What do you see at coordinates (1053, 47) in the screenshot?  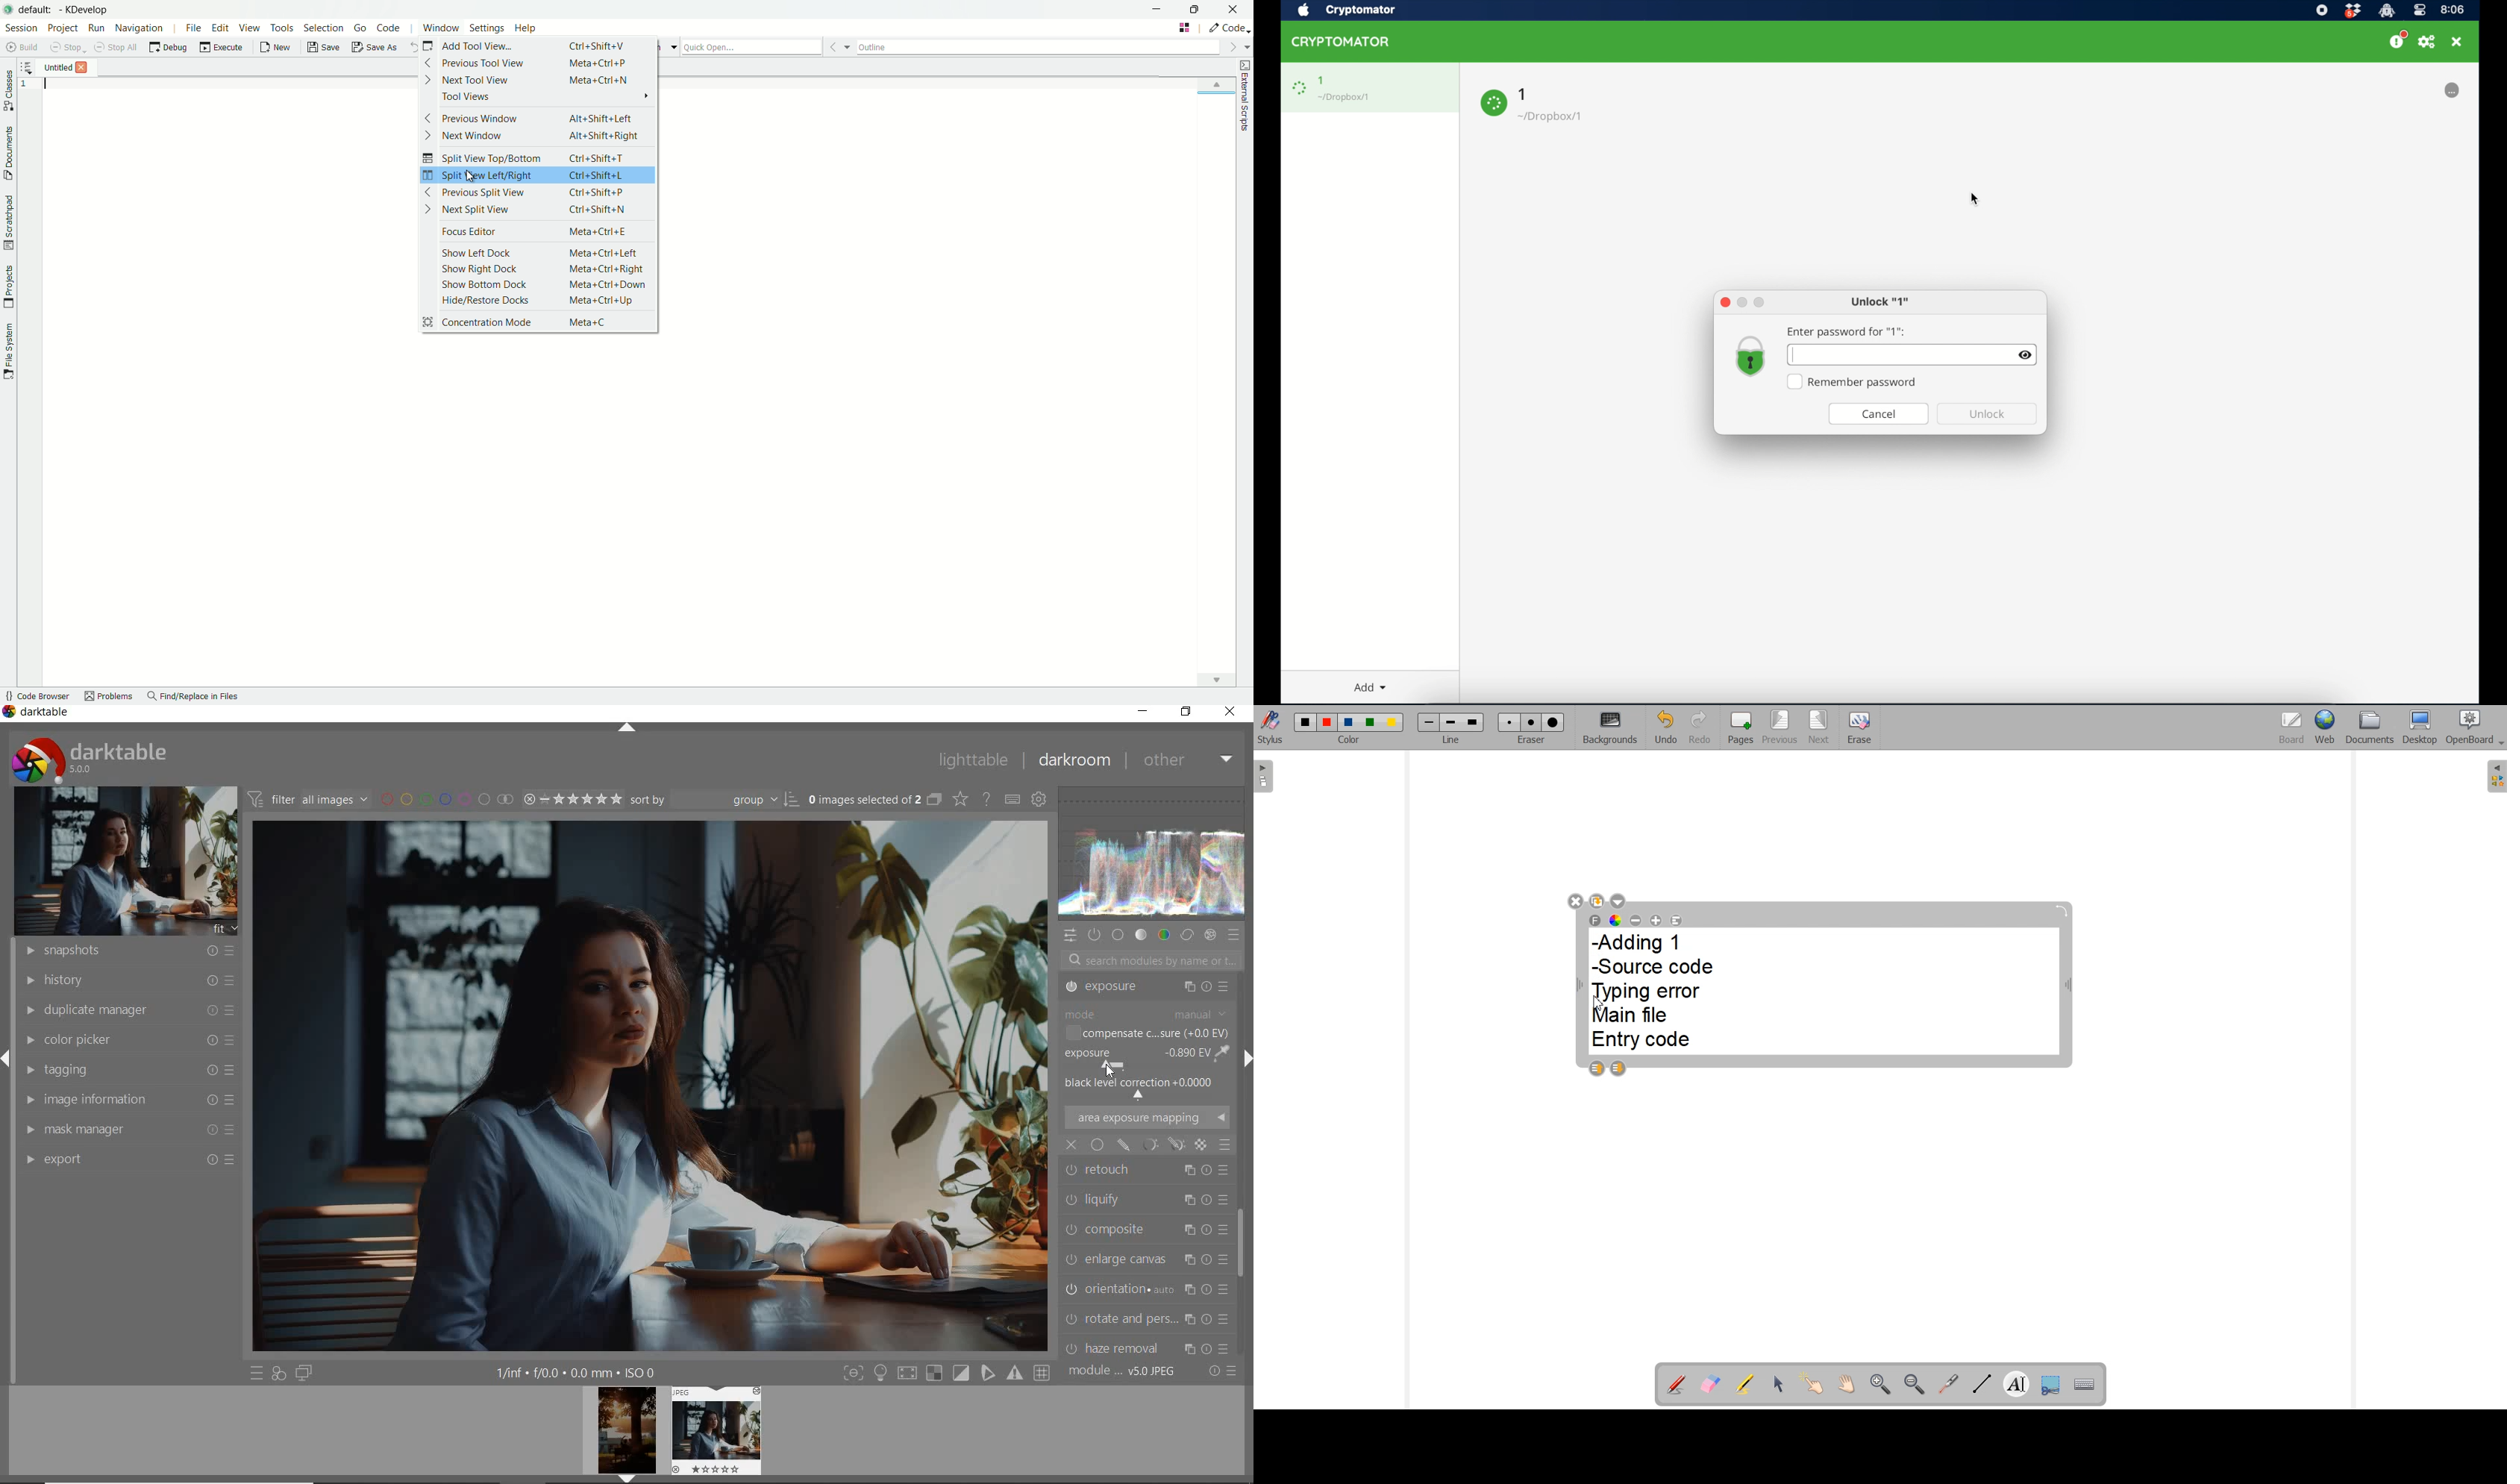 I see `outline bar` at bounding box center [1053, 47].